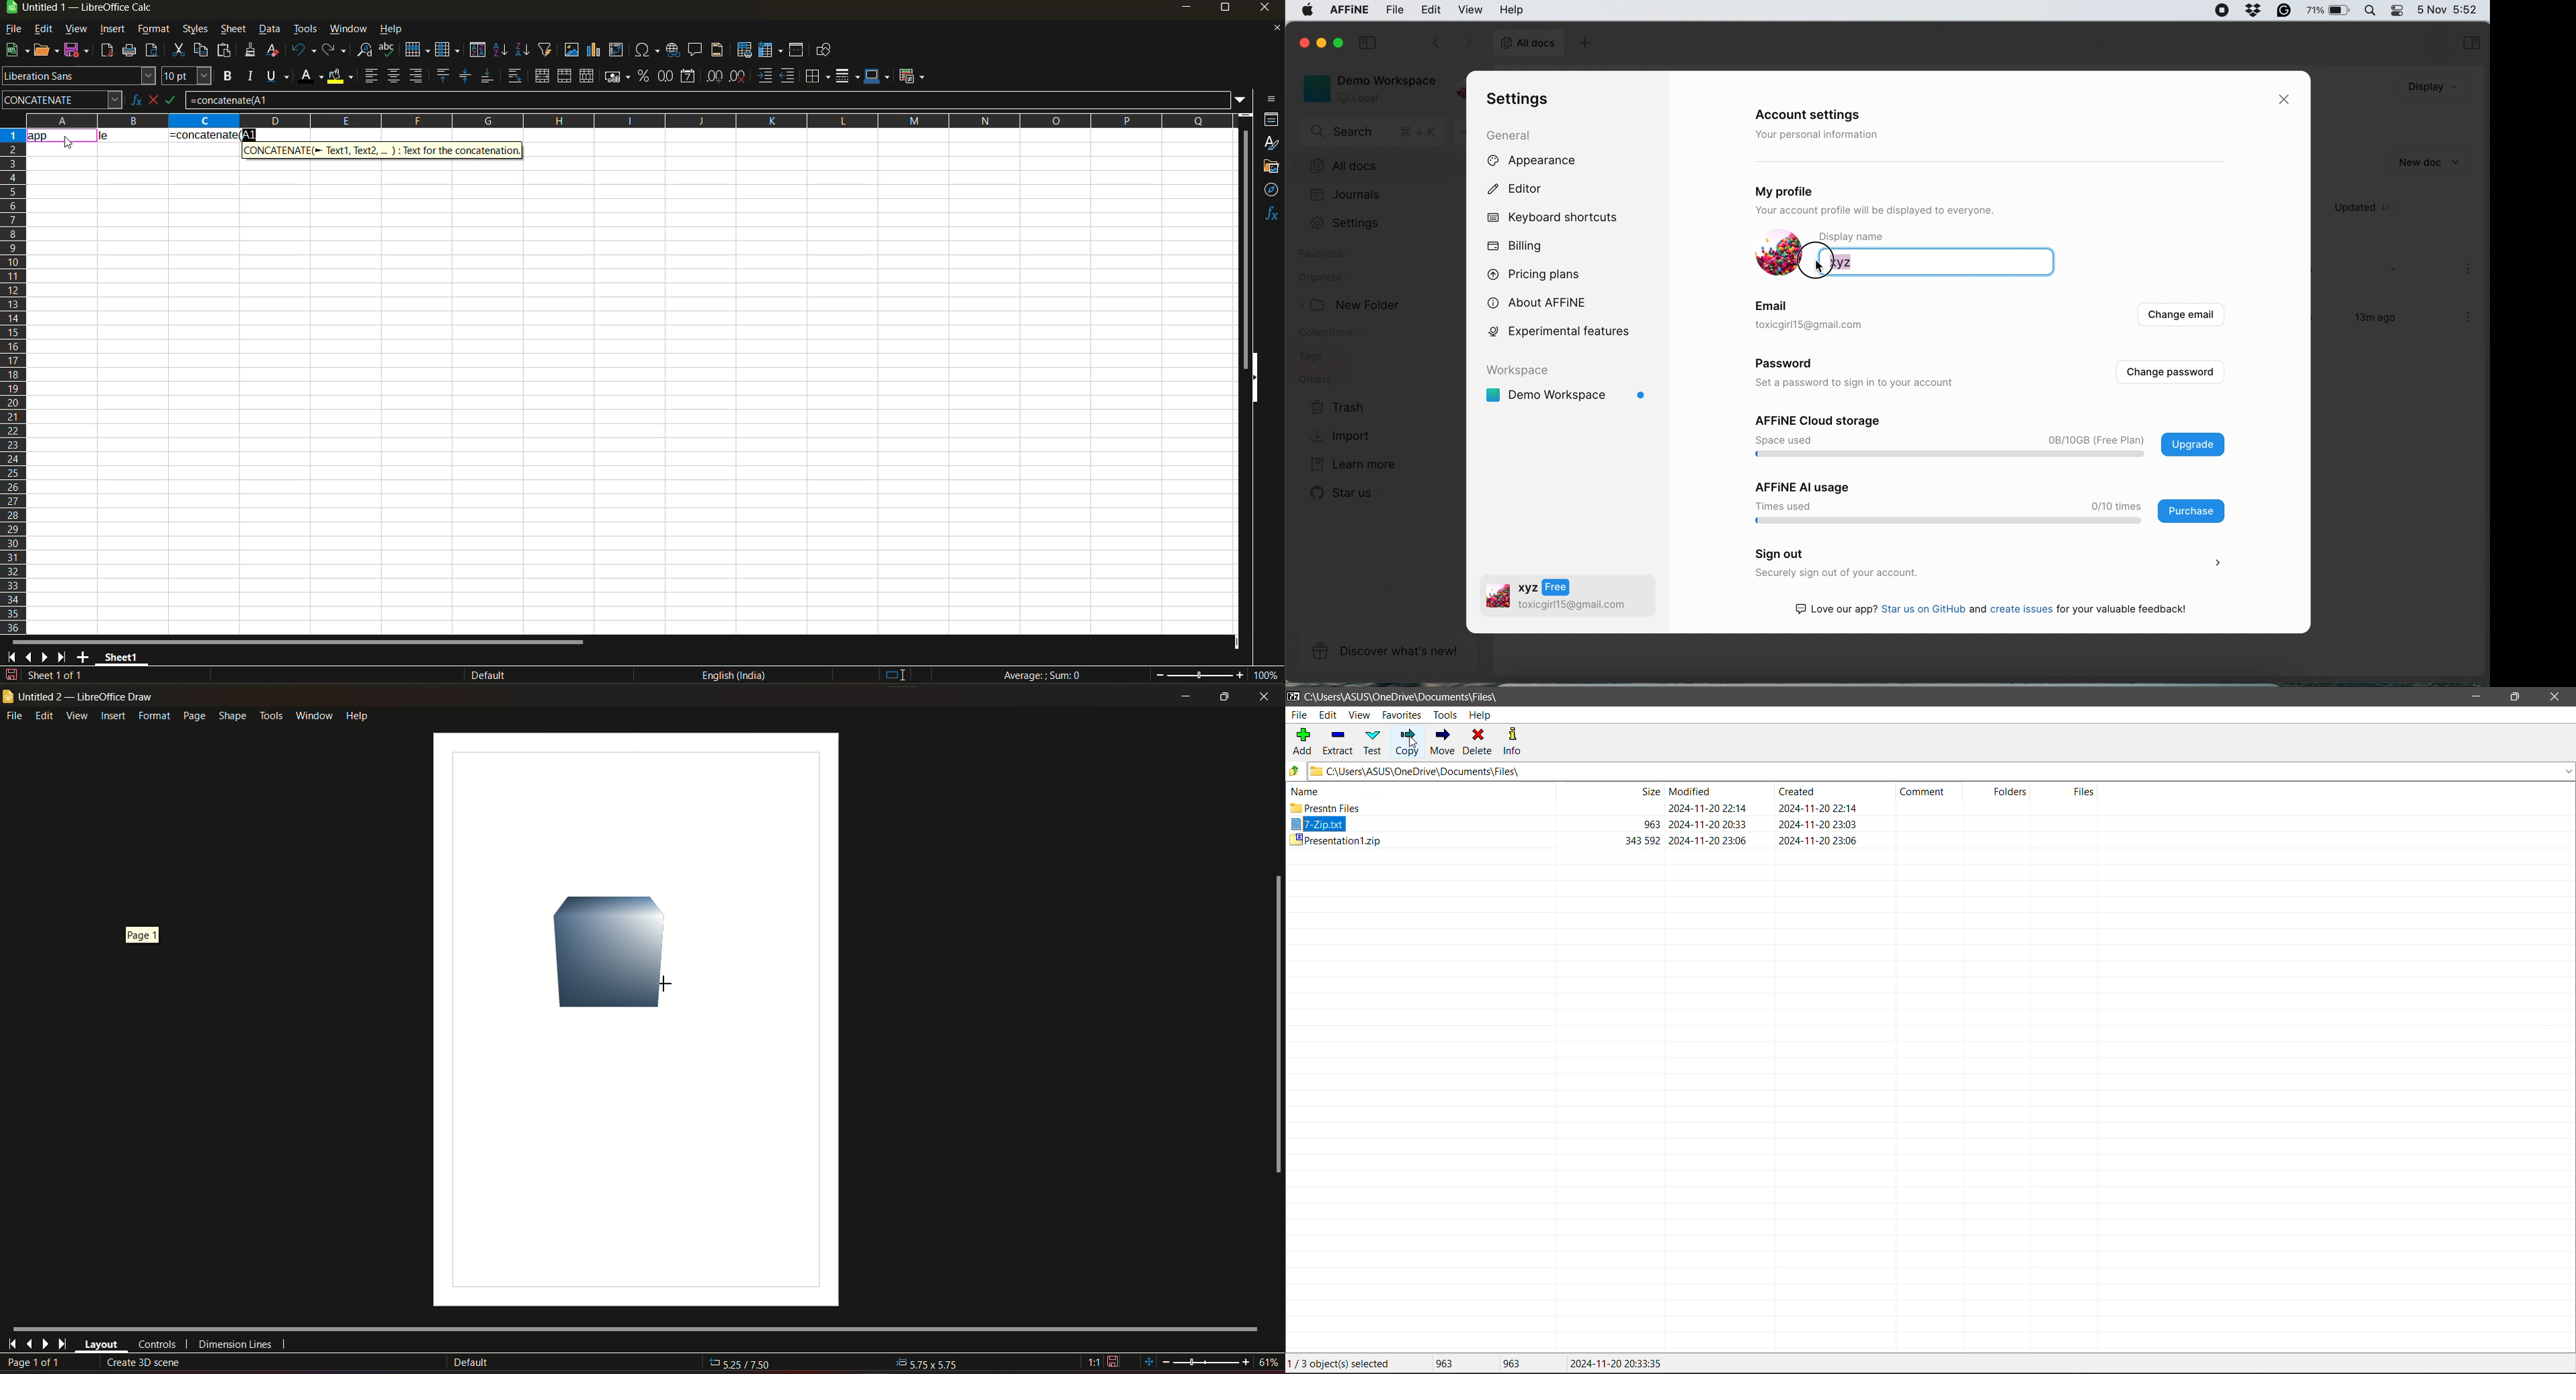 Image resolution: width=2576 pixels, height=1400 pixels. I want to click on add sheet, so click(82, 657).